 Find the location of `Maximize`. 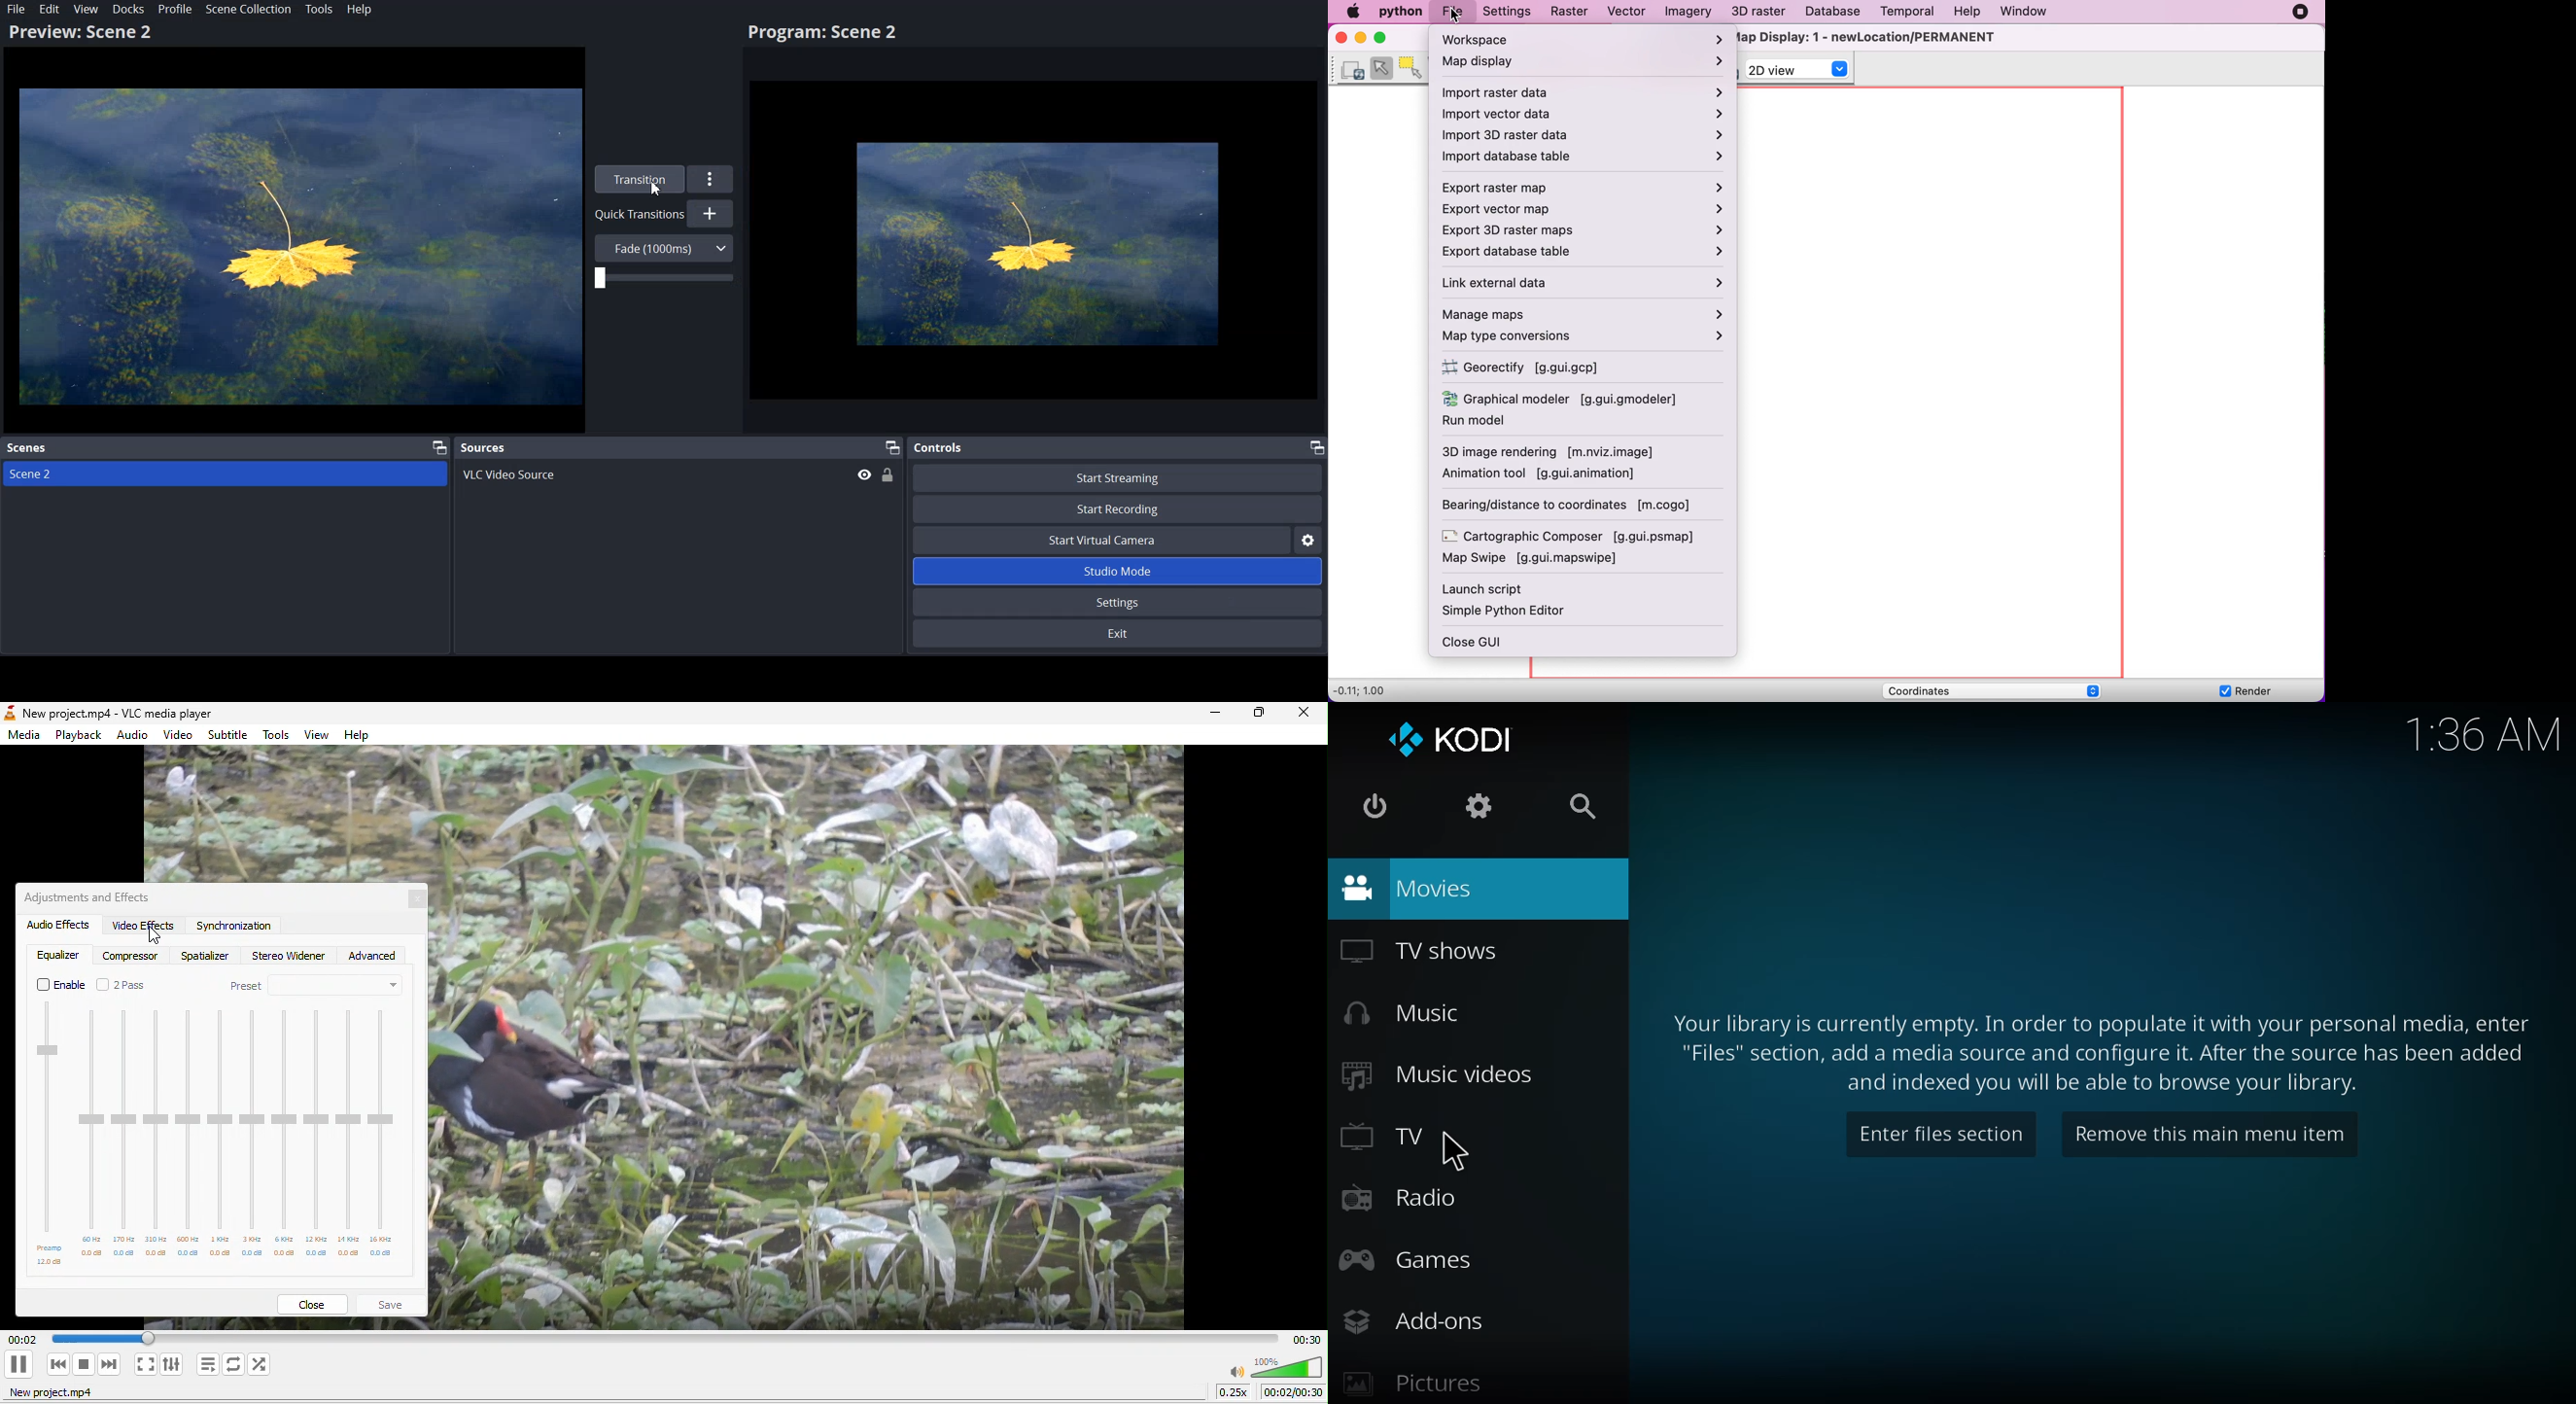

Maximize is located at coordinates (431, 447).